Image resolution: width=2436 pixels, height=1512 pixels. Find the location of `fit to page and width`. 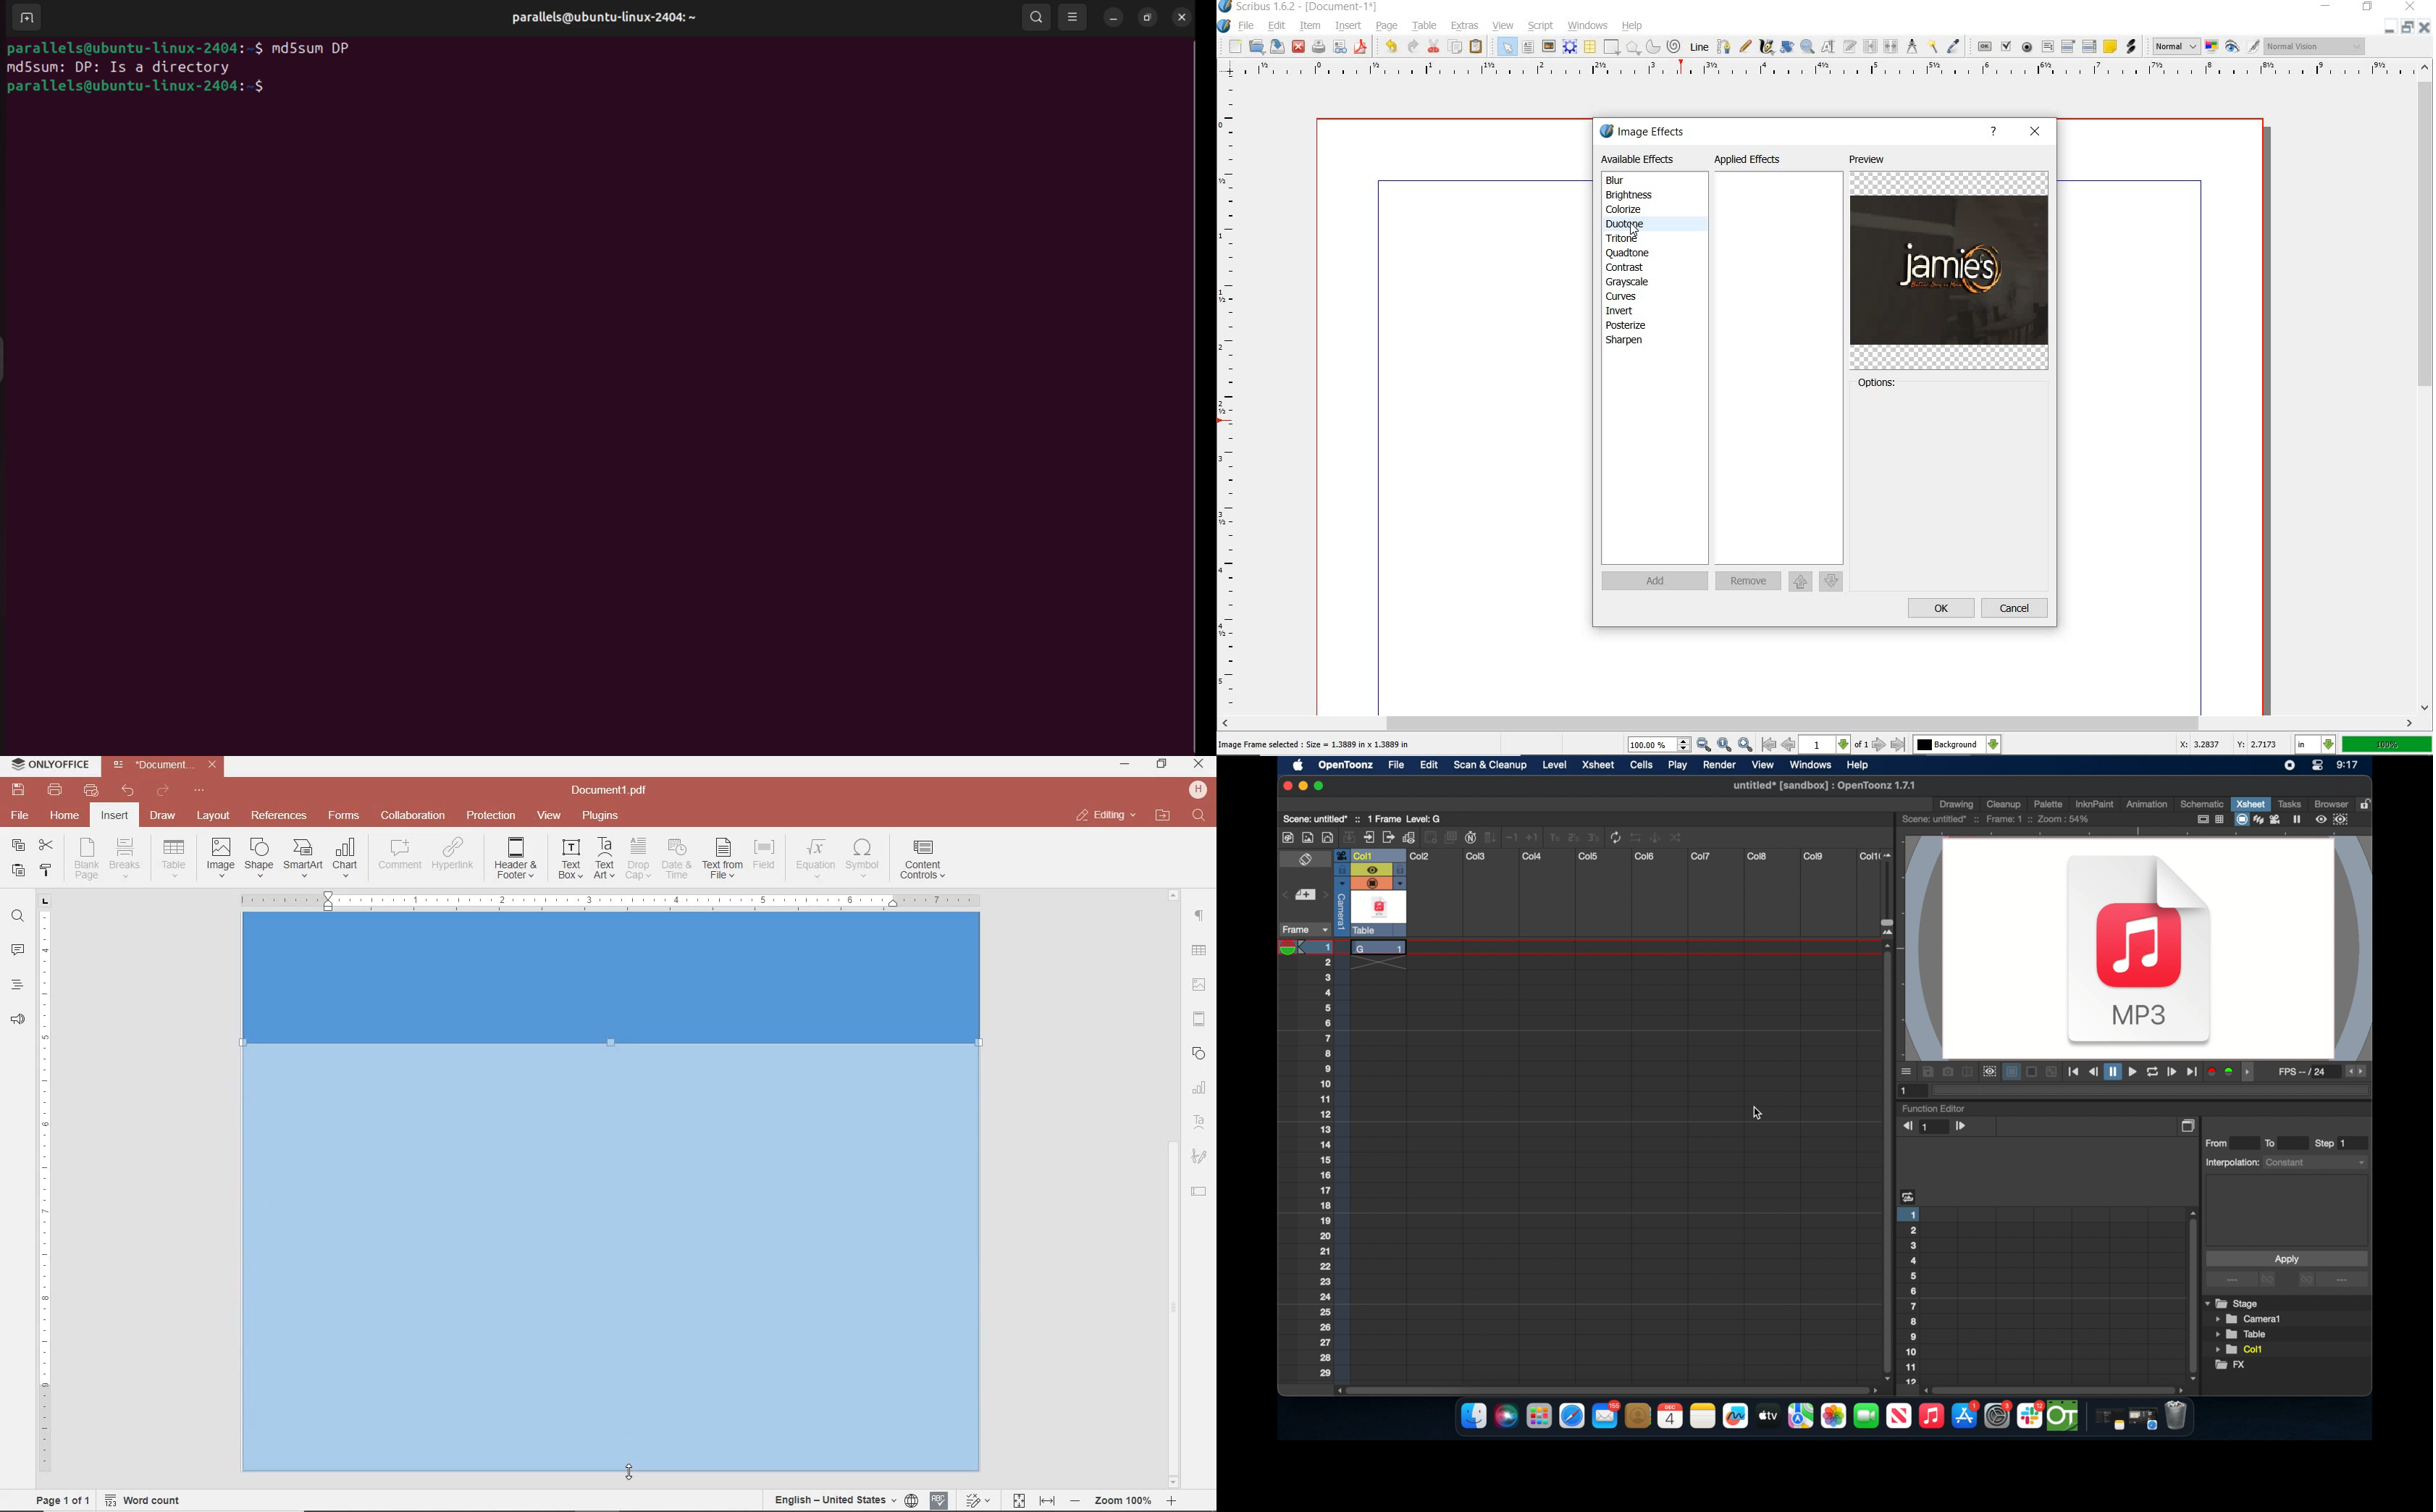

fit to page and width is located at coordinates (1031, 1501).